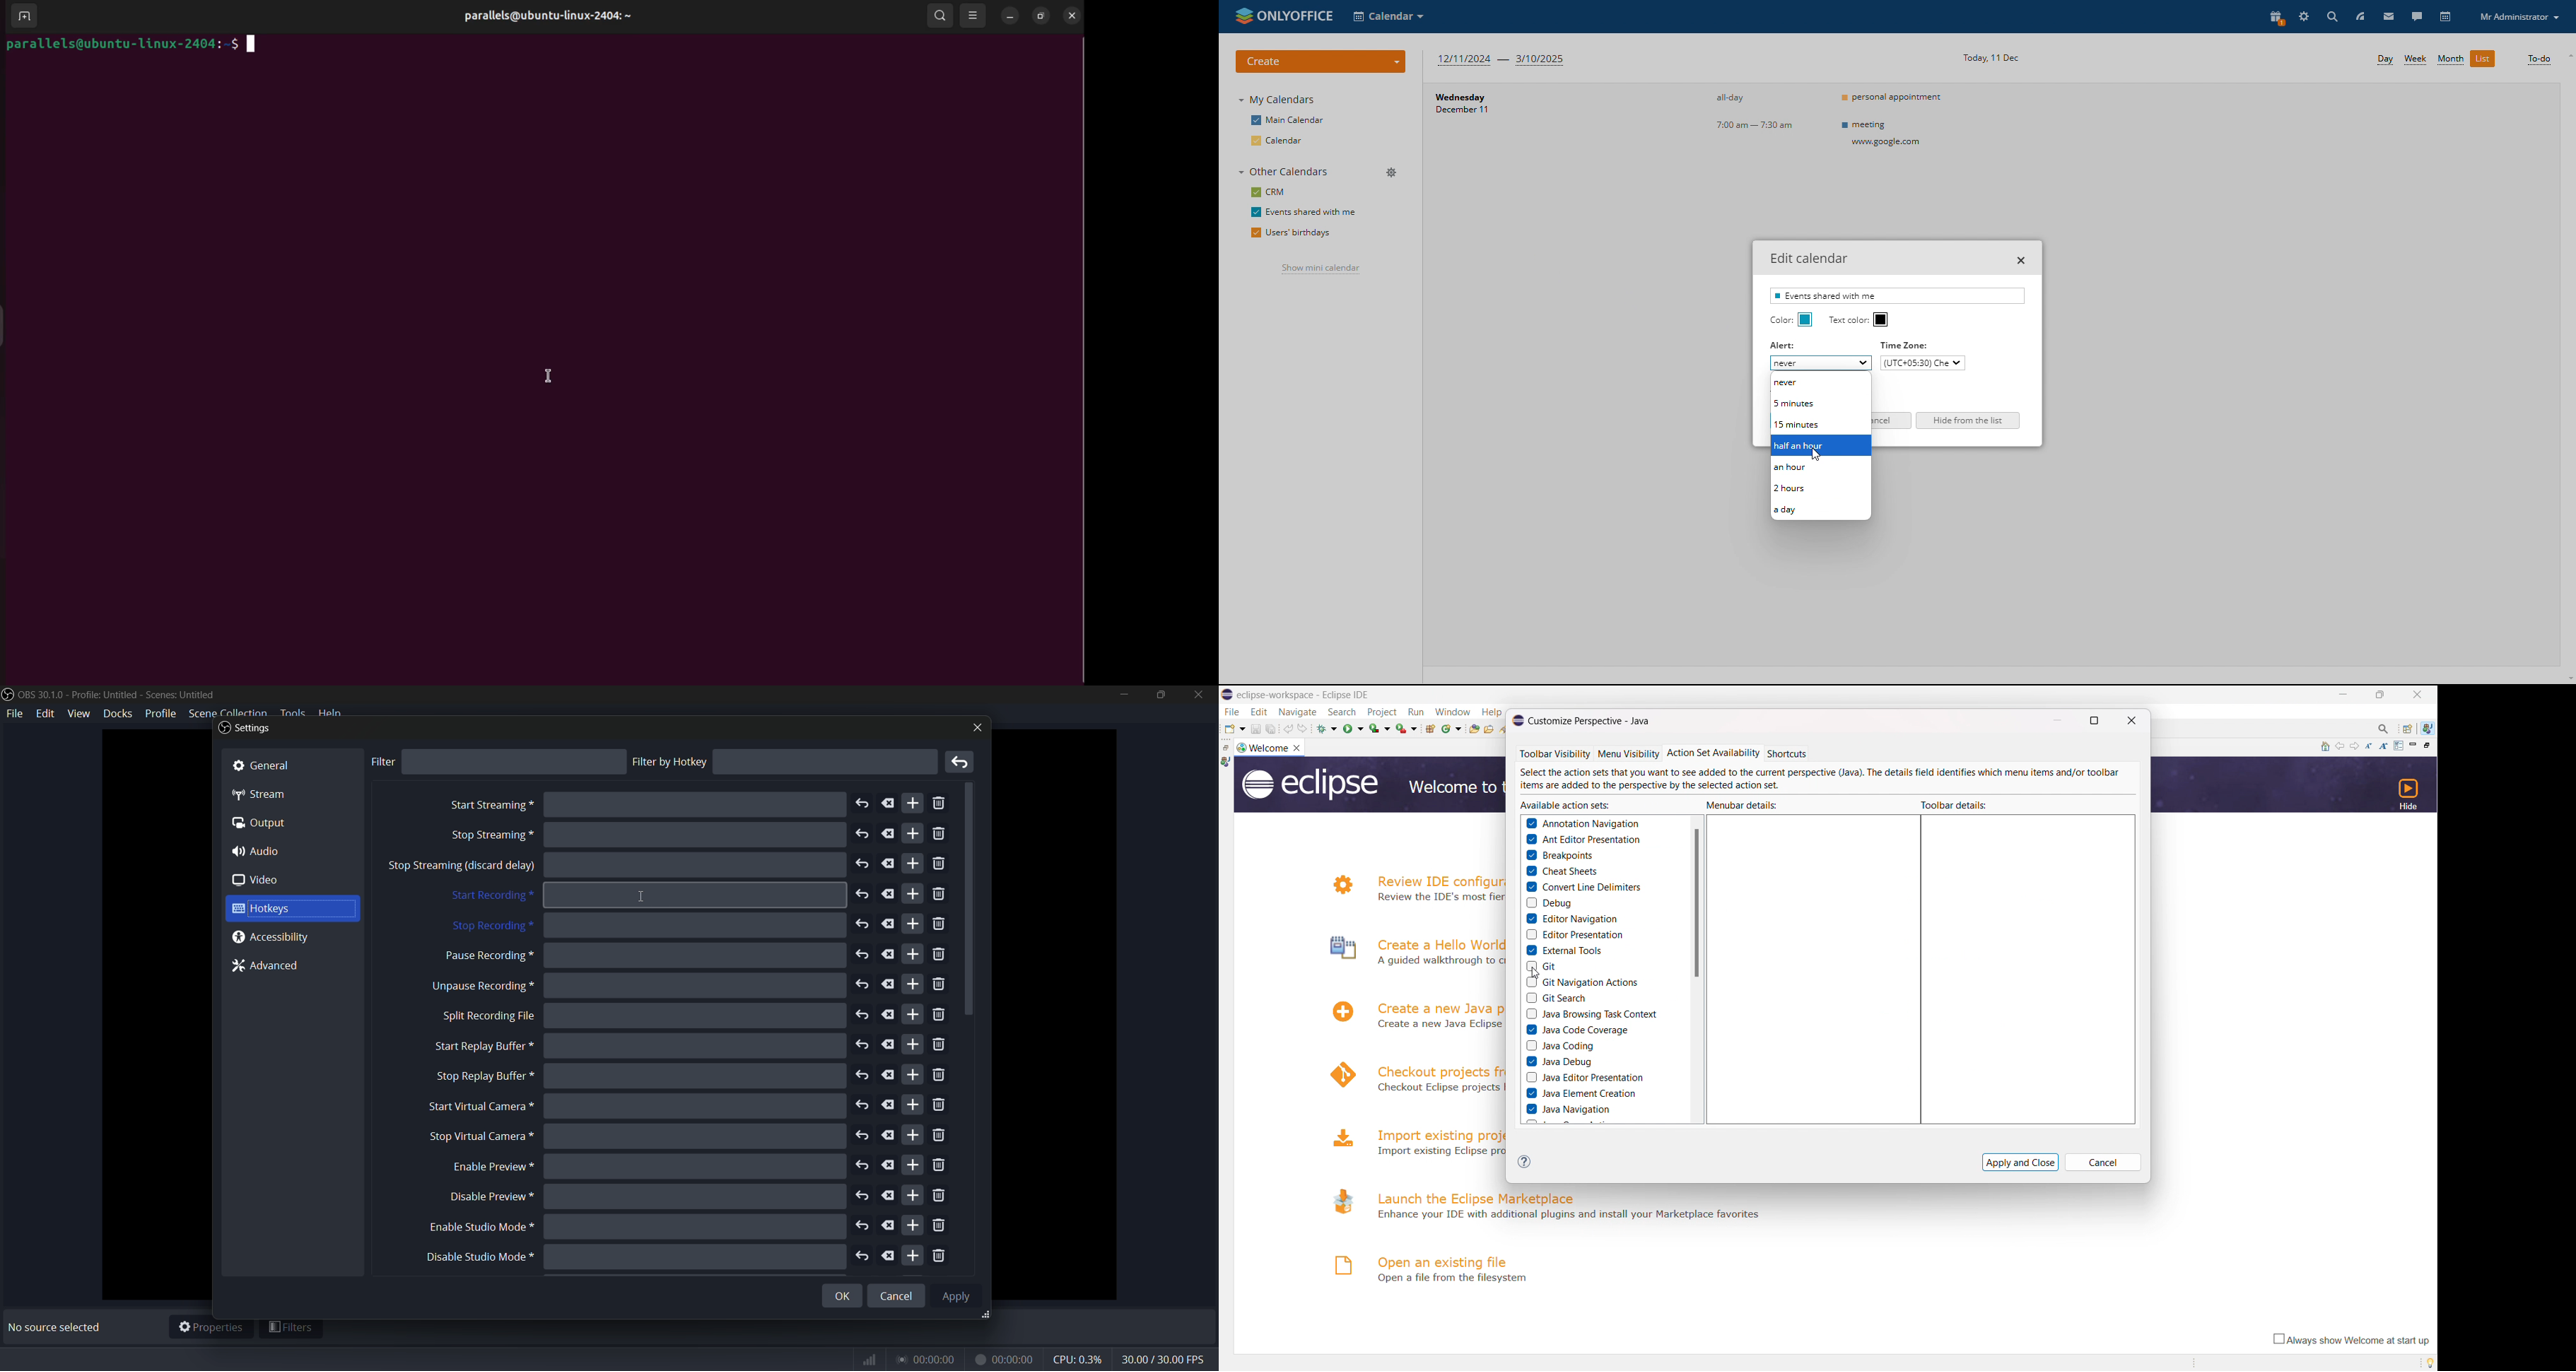 The height and width of the screenshot is (1372, 2576). Describe the element at coordinates (478, 1046) in the screenshot. I see `start replay buffer` at that location.